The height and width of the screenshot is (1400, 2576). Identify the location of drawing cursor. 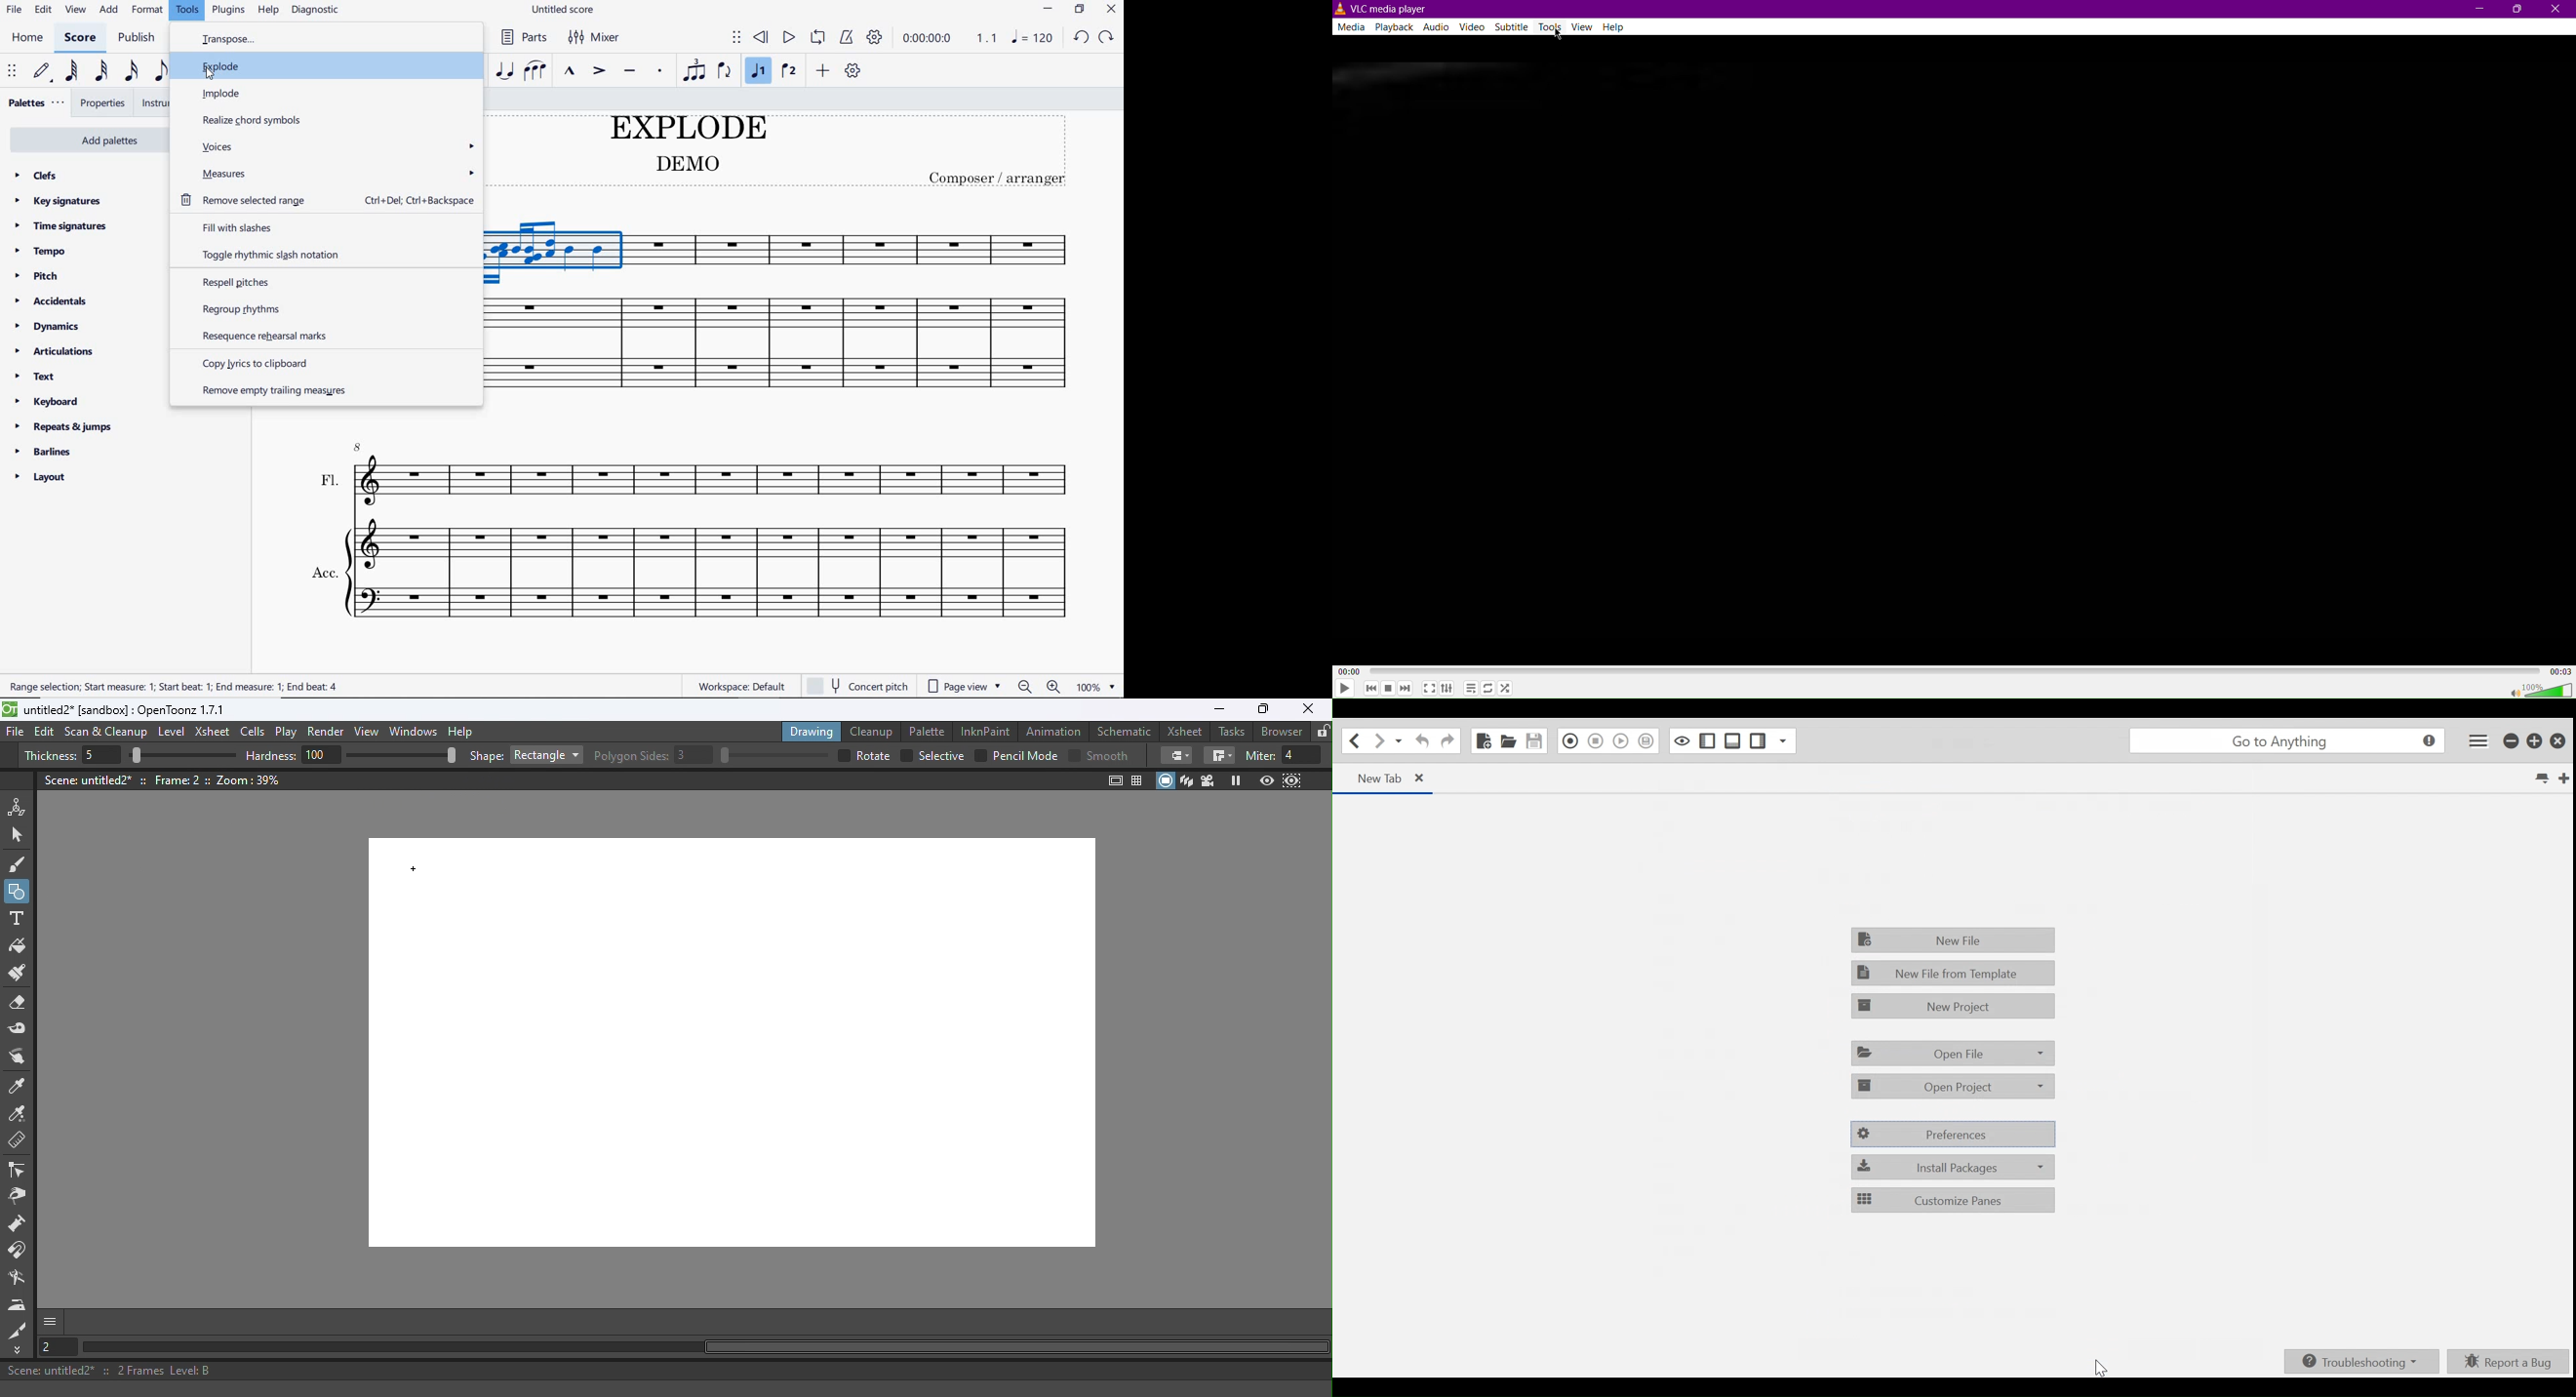
(415, 870).